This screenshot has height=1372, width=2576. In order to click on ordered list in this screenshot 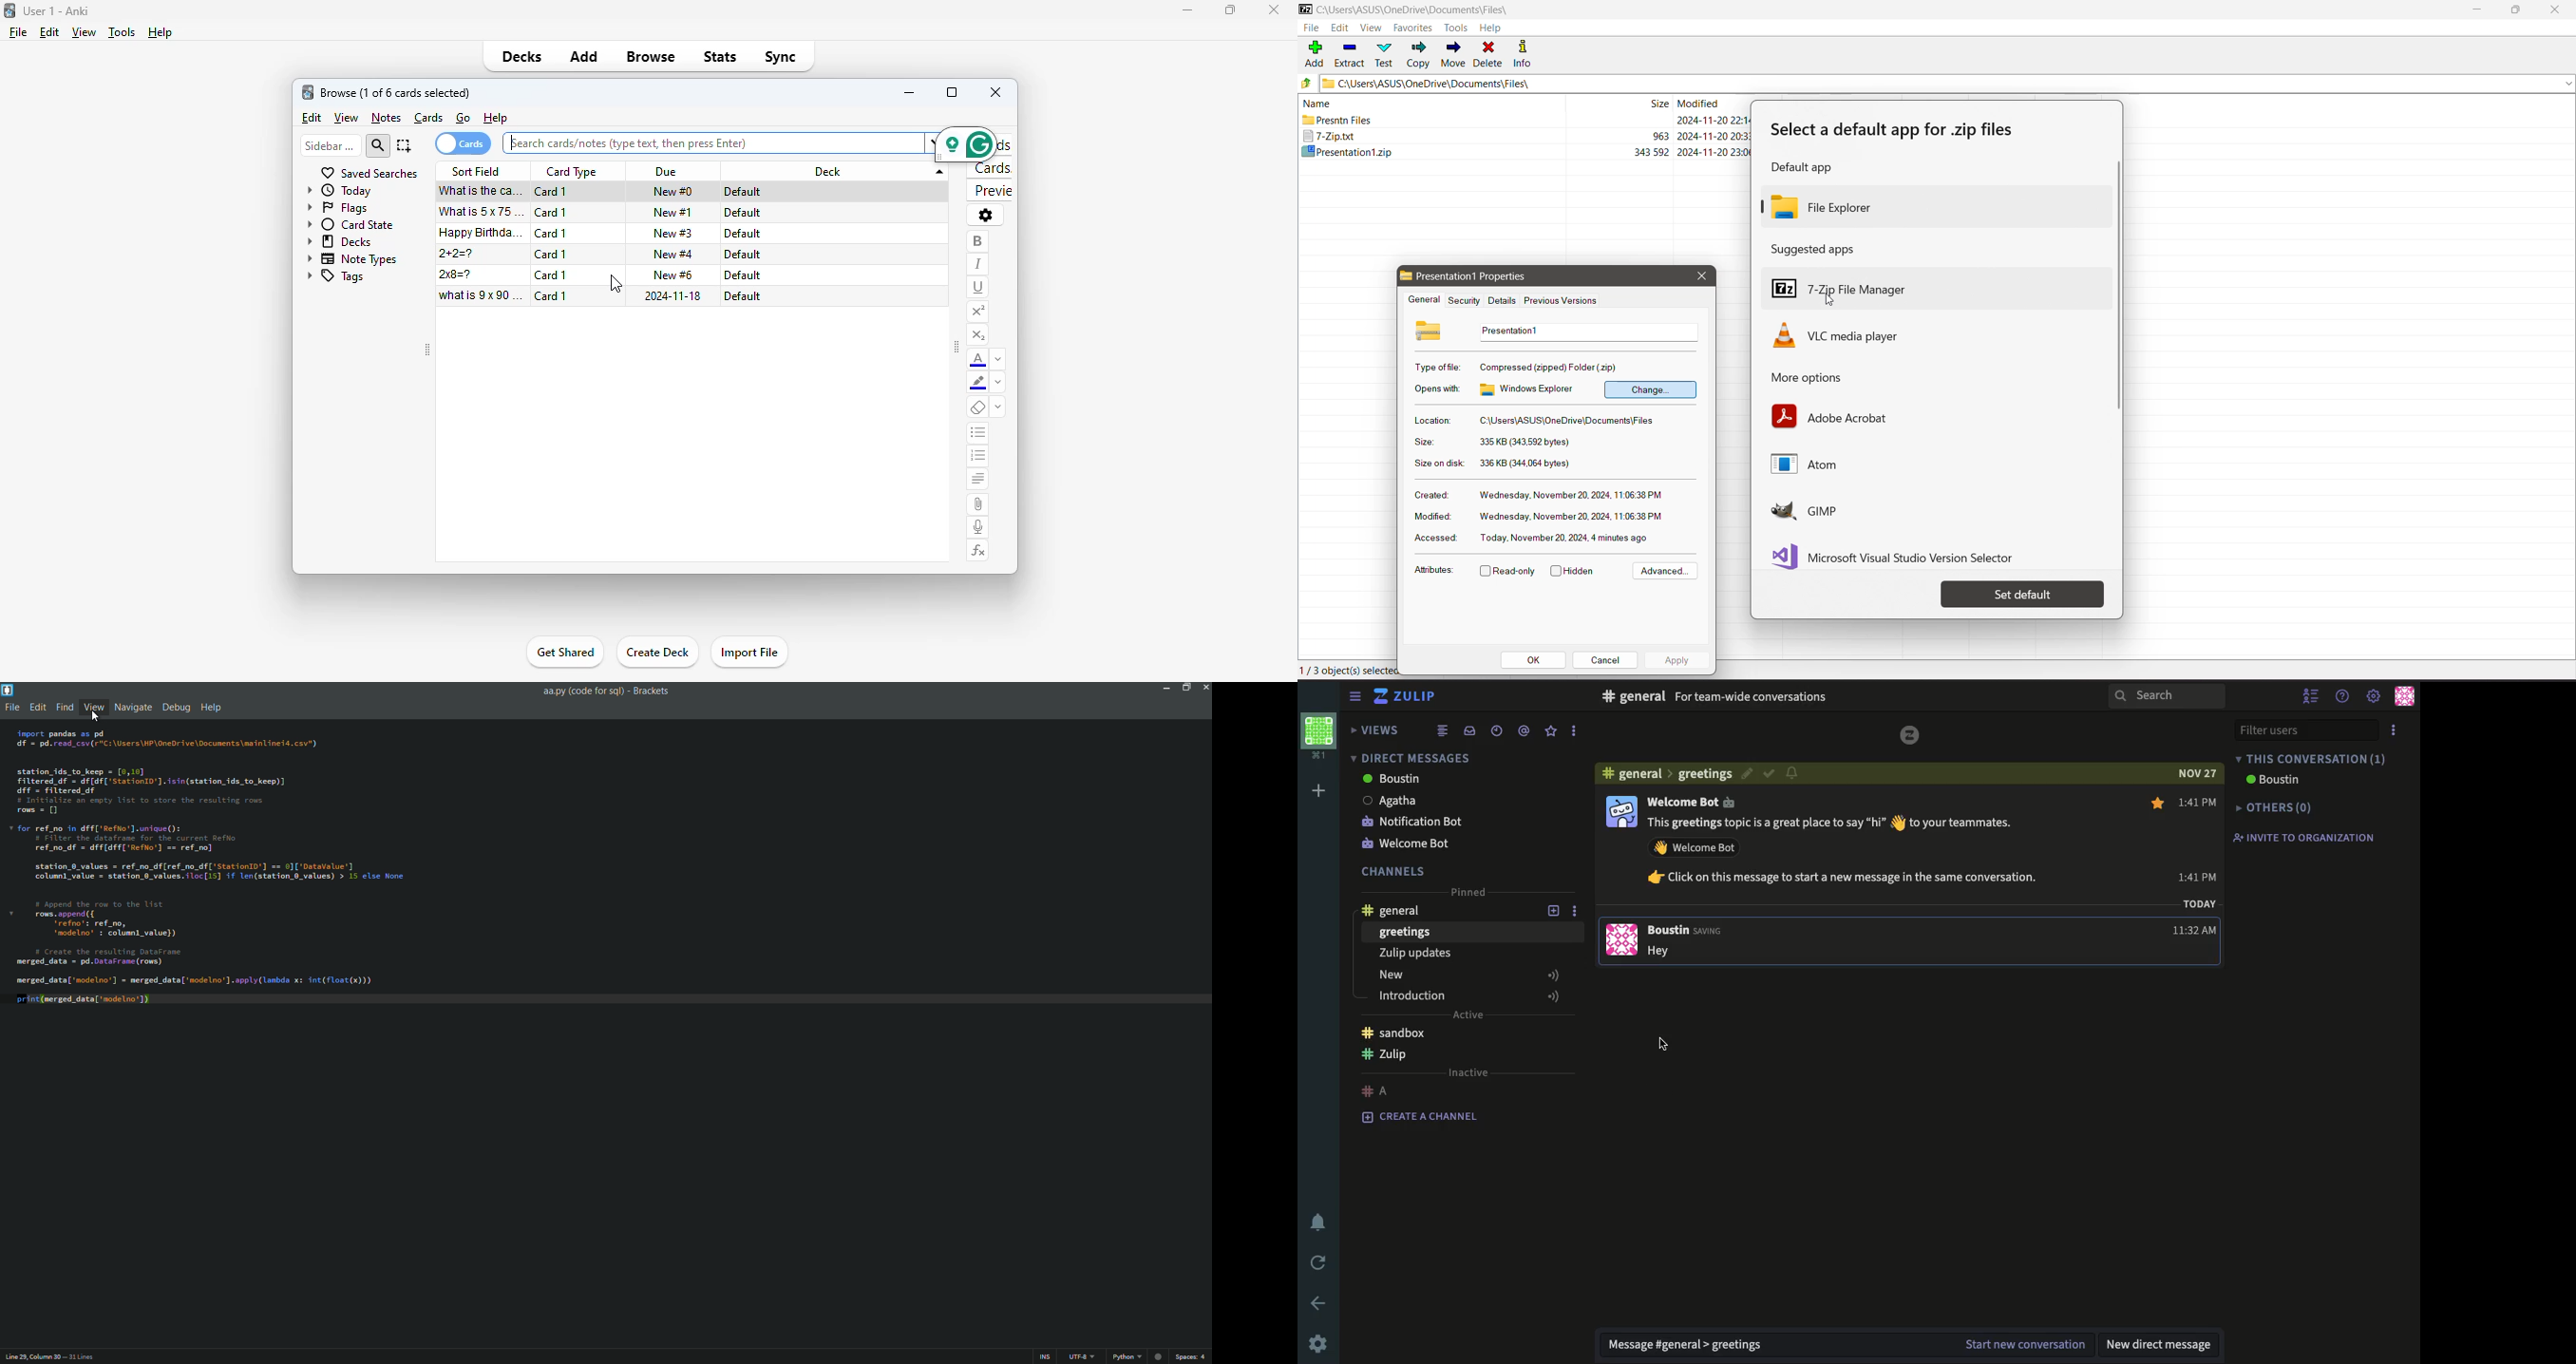, I will do `click(978, 458)`.